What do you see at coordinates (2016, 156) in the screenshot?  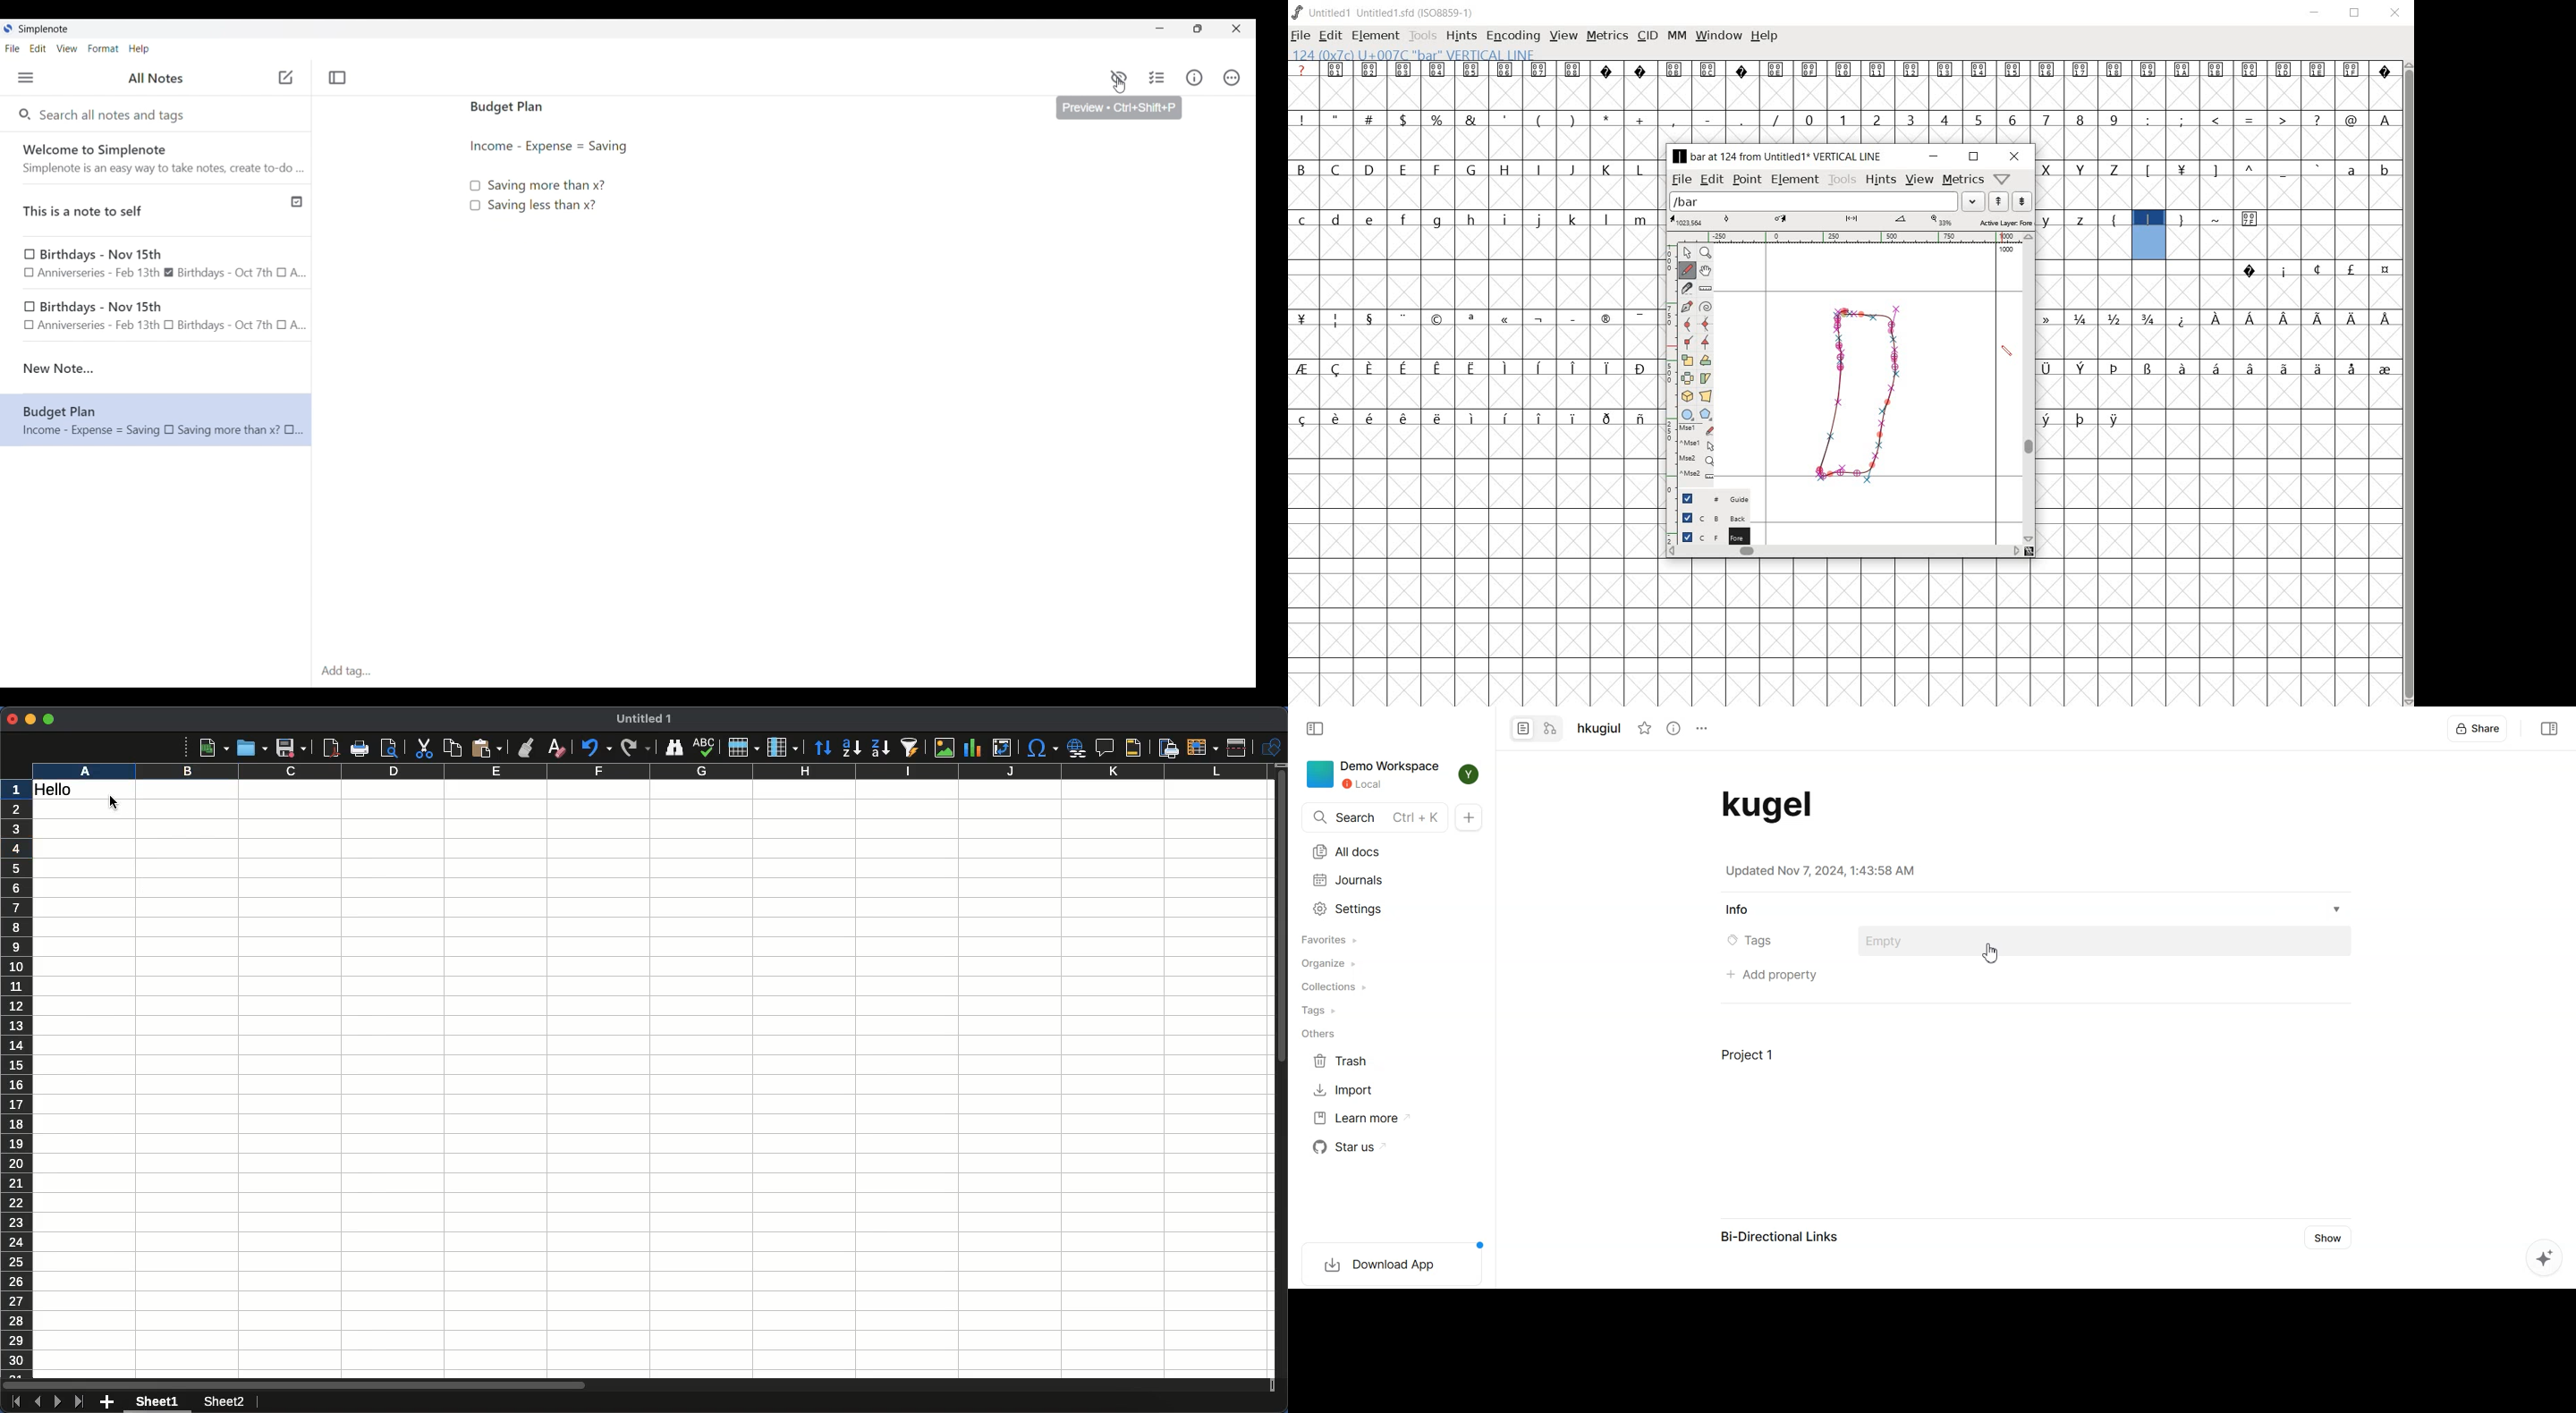 I see `close` at bounding box center [2016, 156].